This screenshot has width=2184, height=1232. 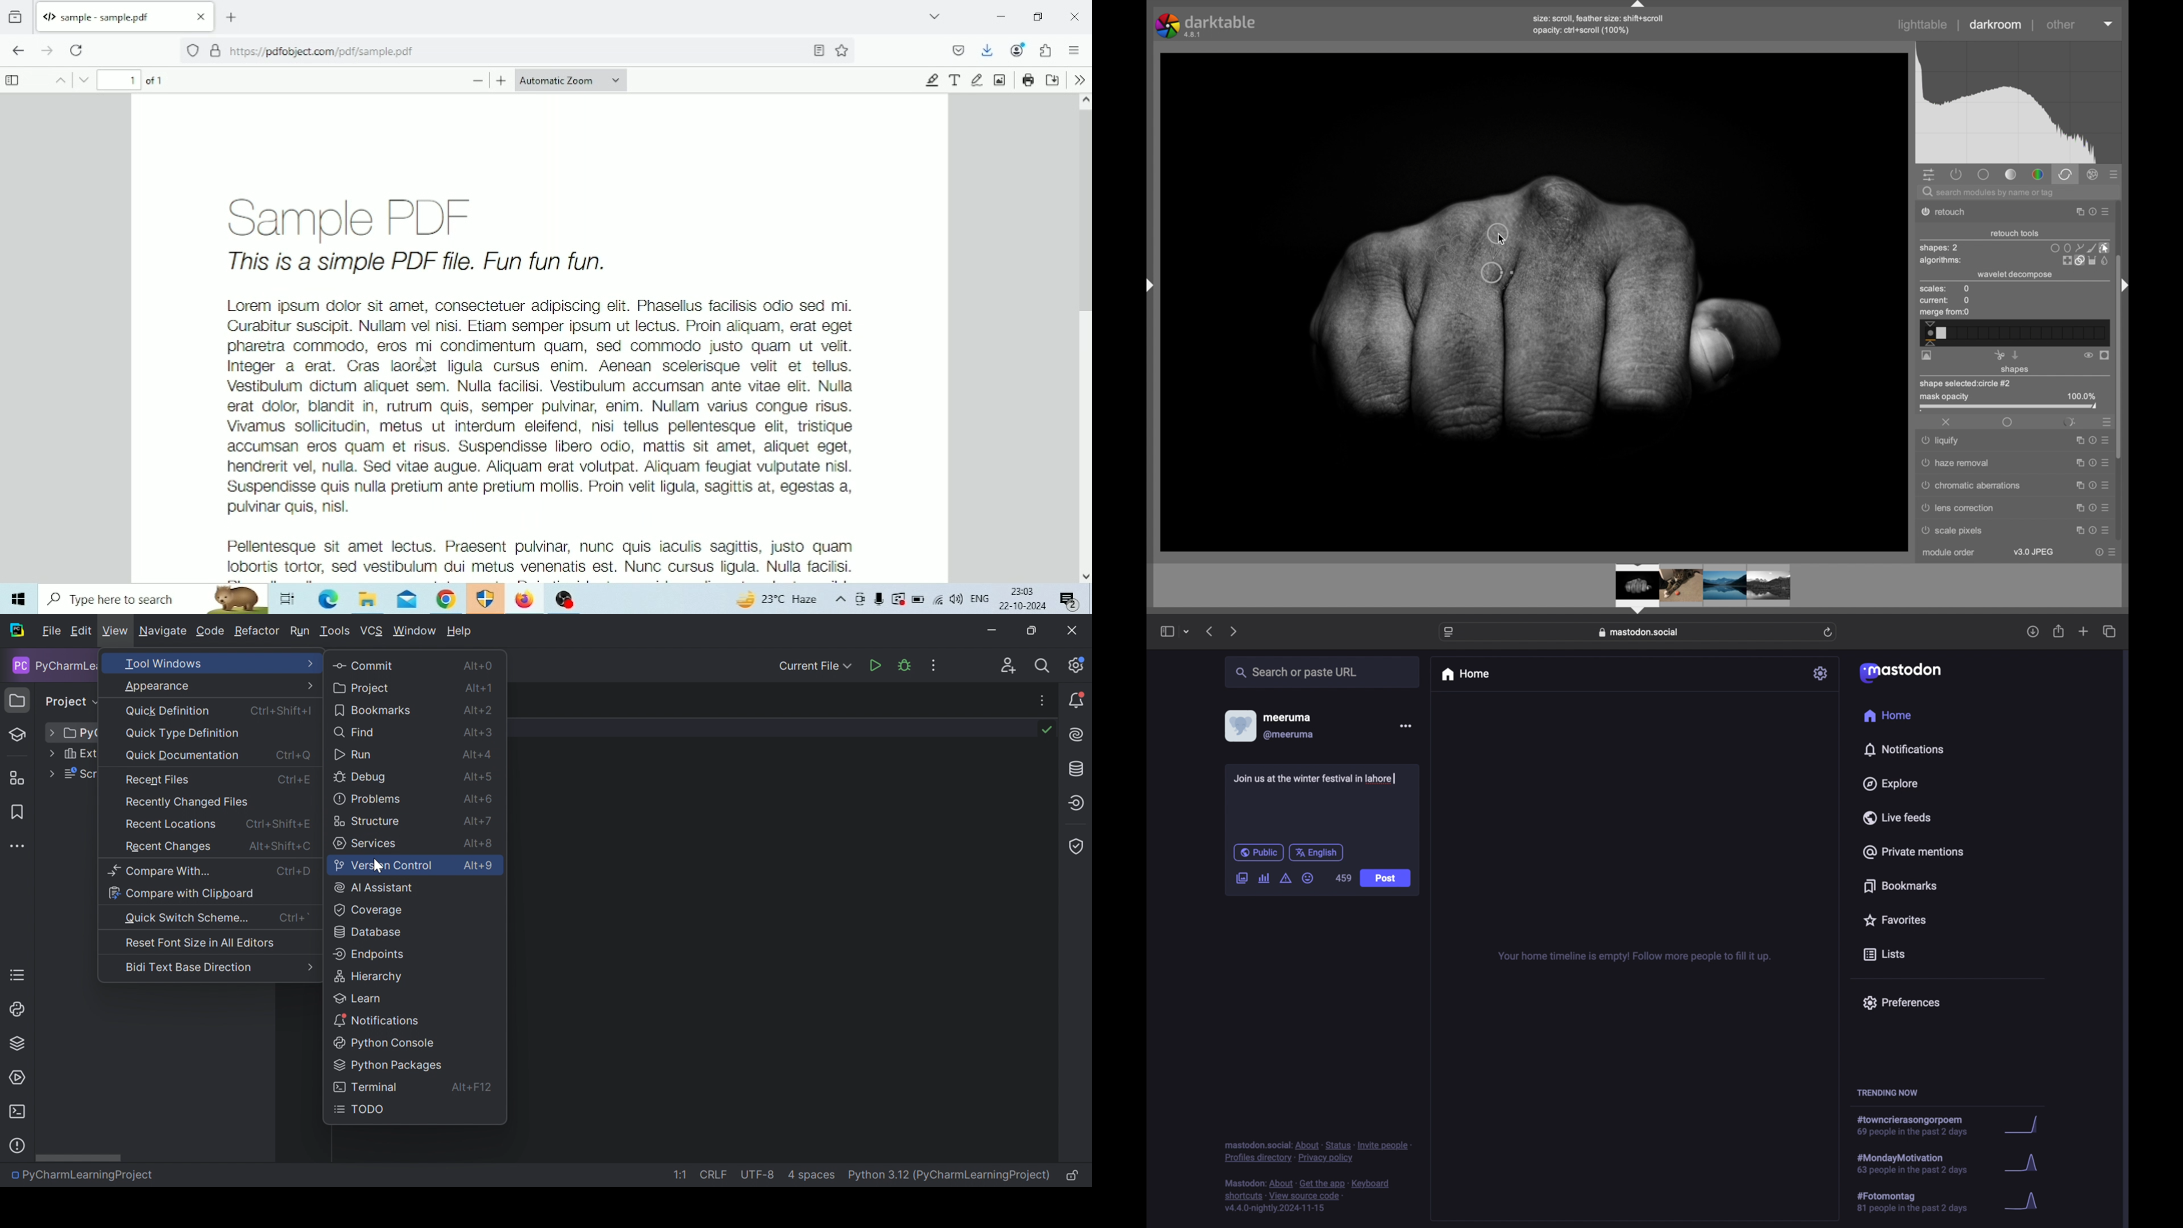 What do you see at coordinates (478, 81) in the screenshot?
I see `Zoom out` at bounding box center [478, 81].